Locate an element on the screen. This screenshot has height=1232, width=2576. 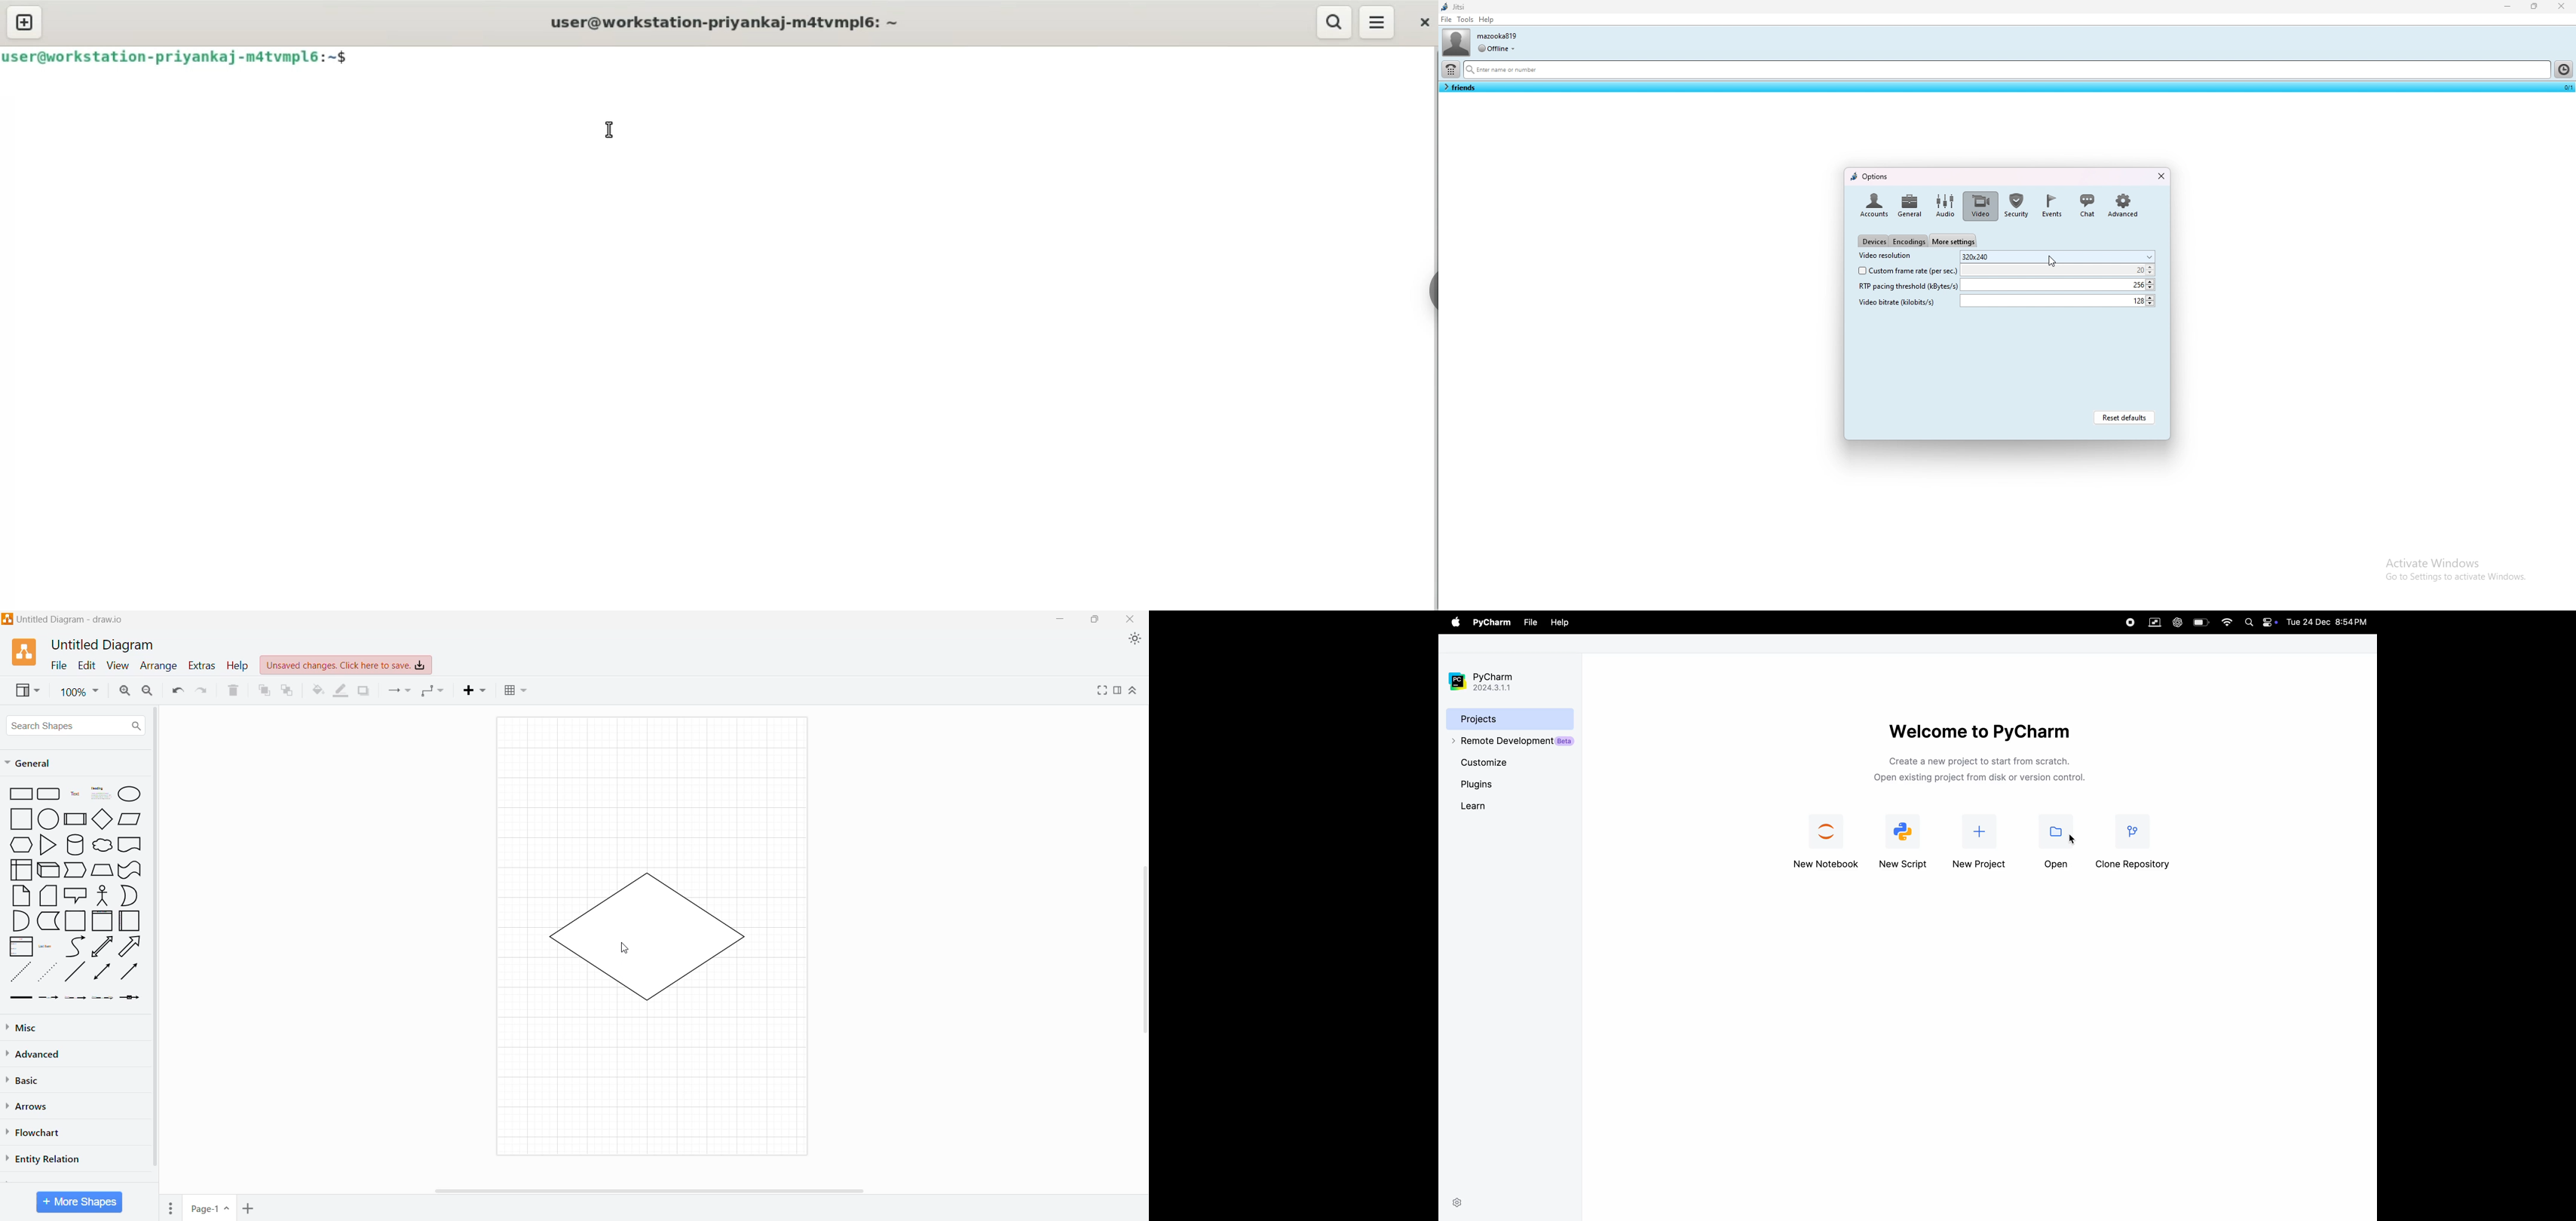
Callout is located at coordinates (74, 897).